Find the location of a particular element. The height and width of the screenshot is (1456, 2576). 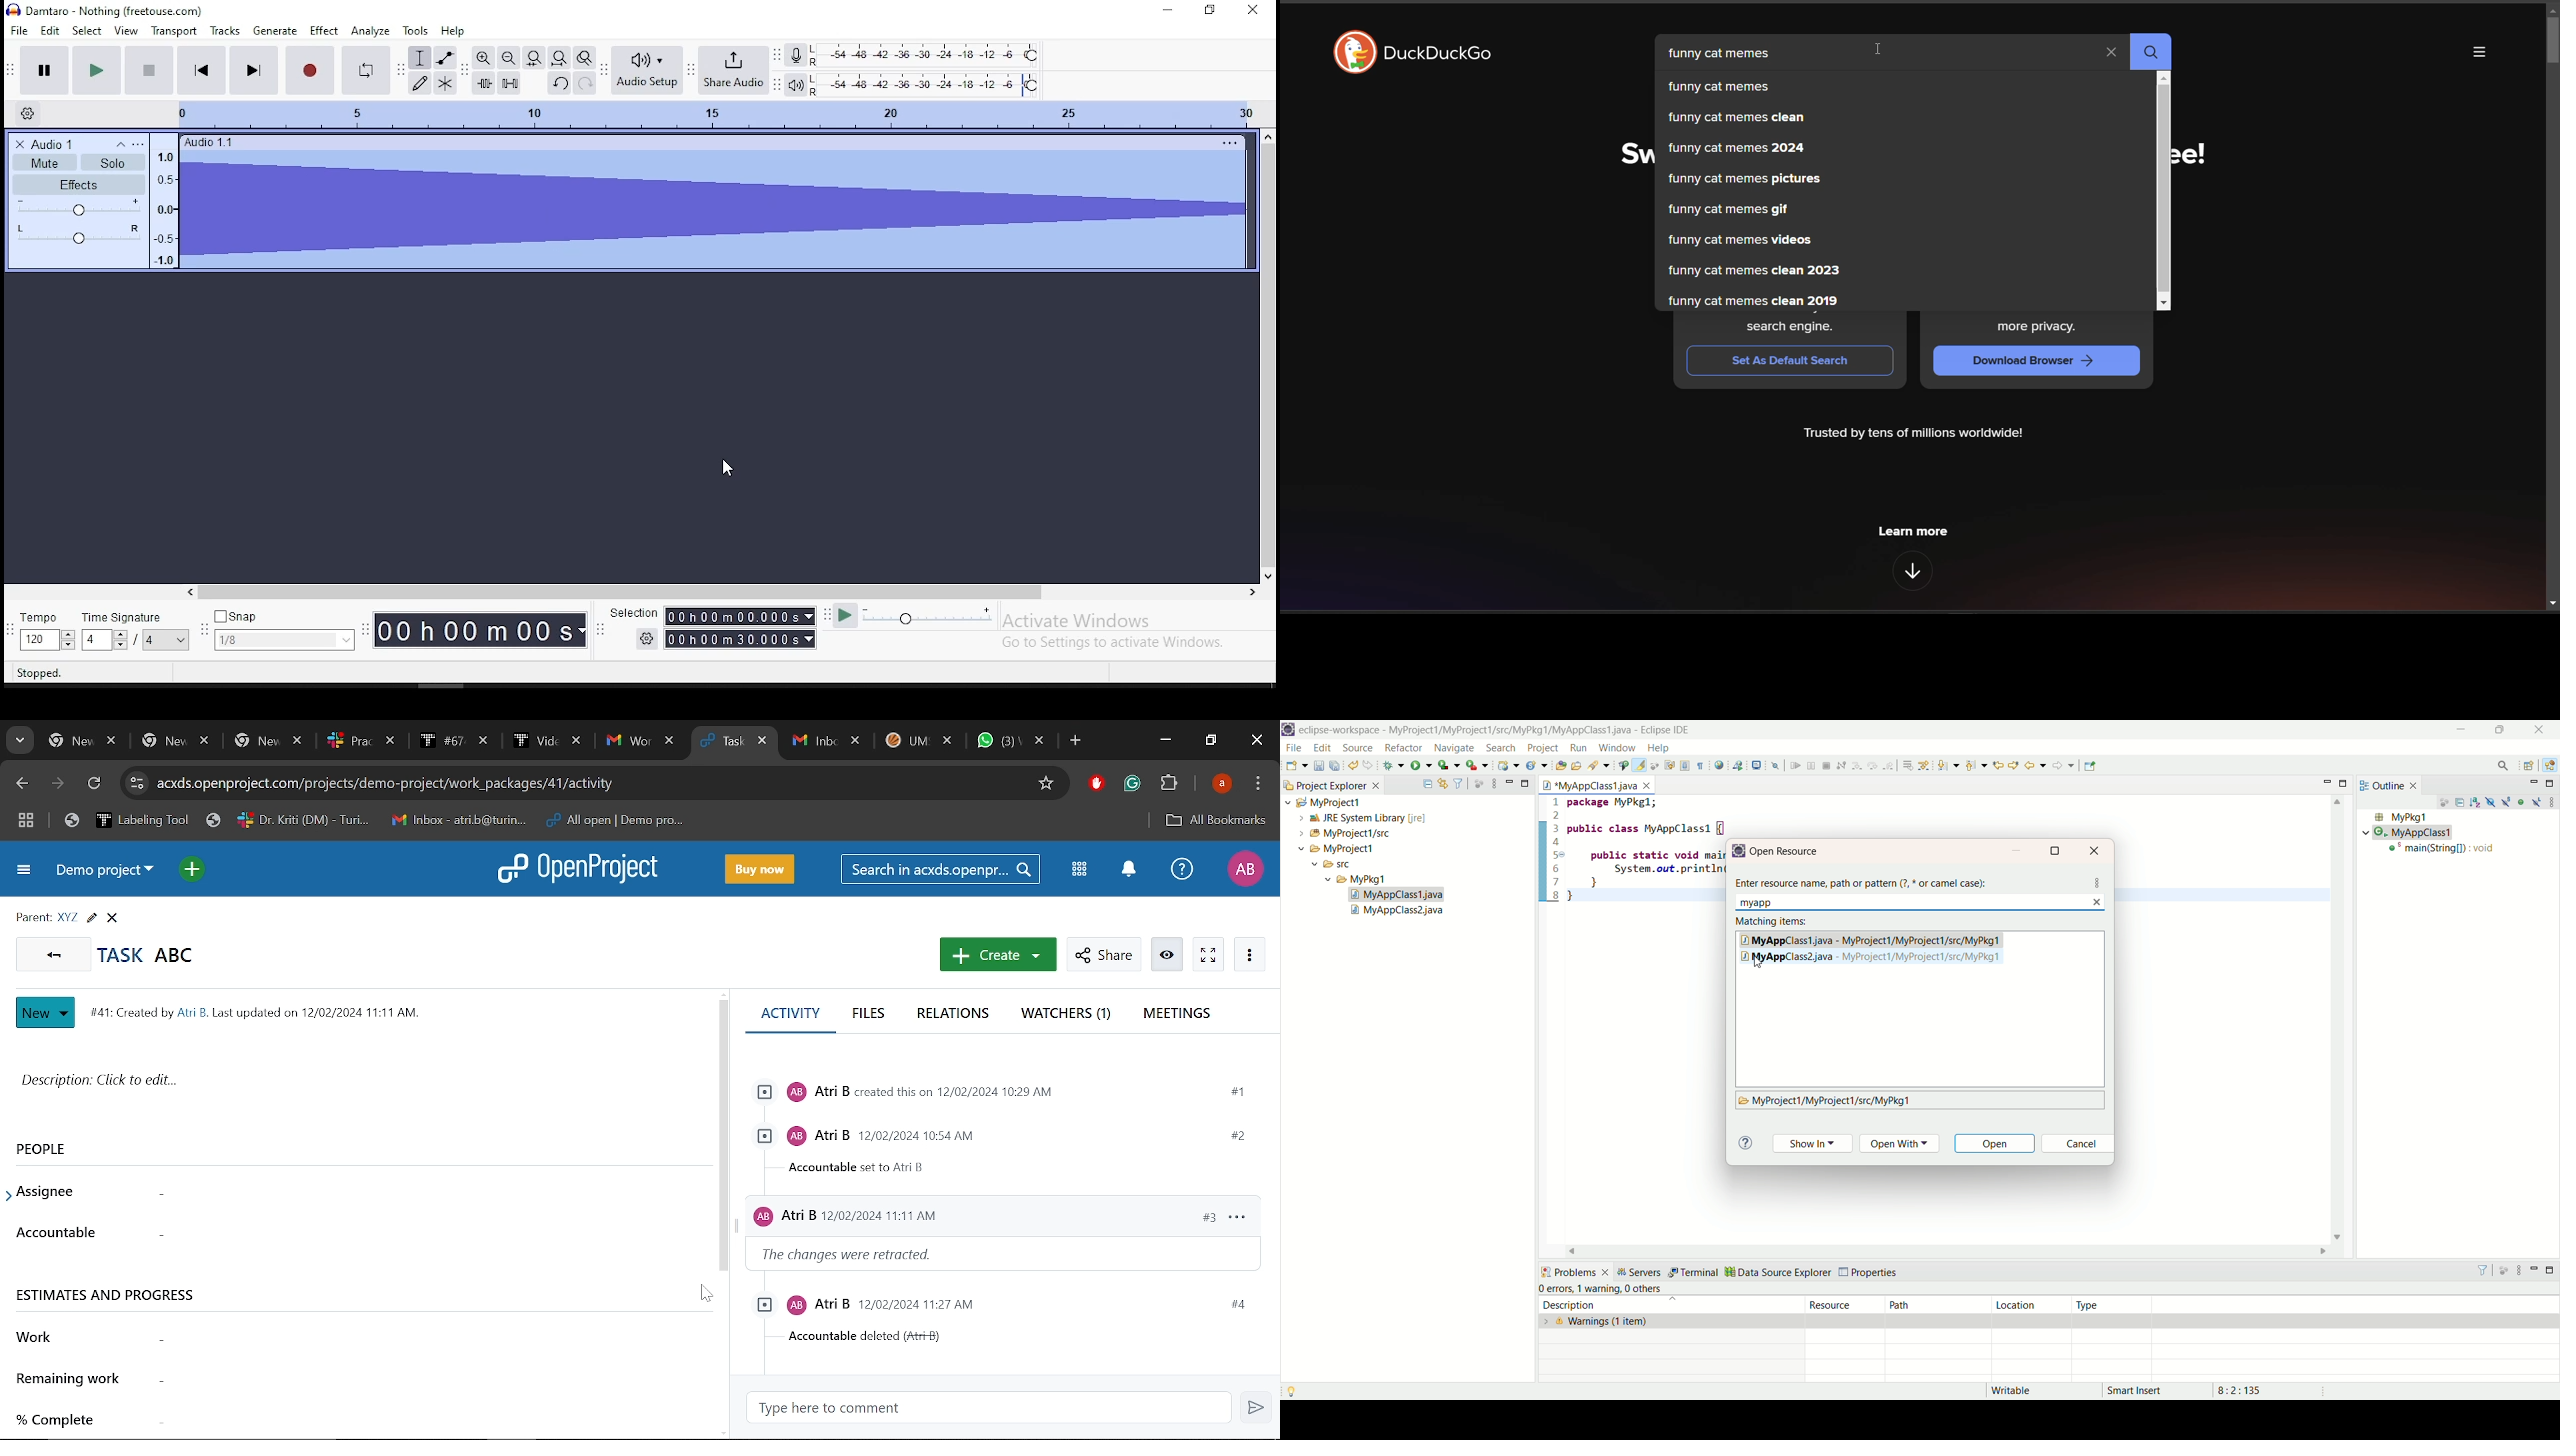

Restotre down is located at coordinates (1210, 740).